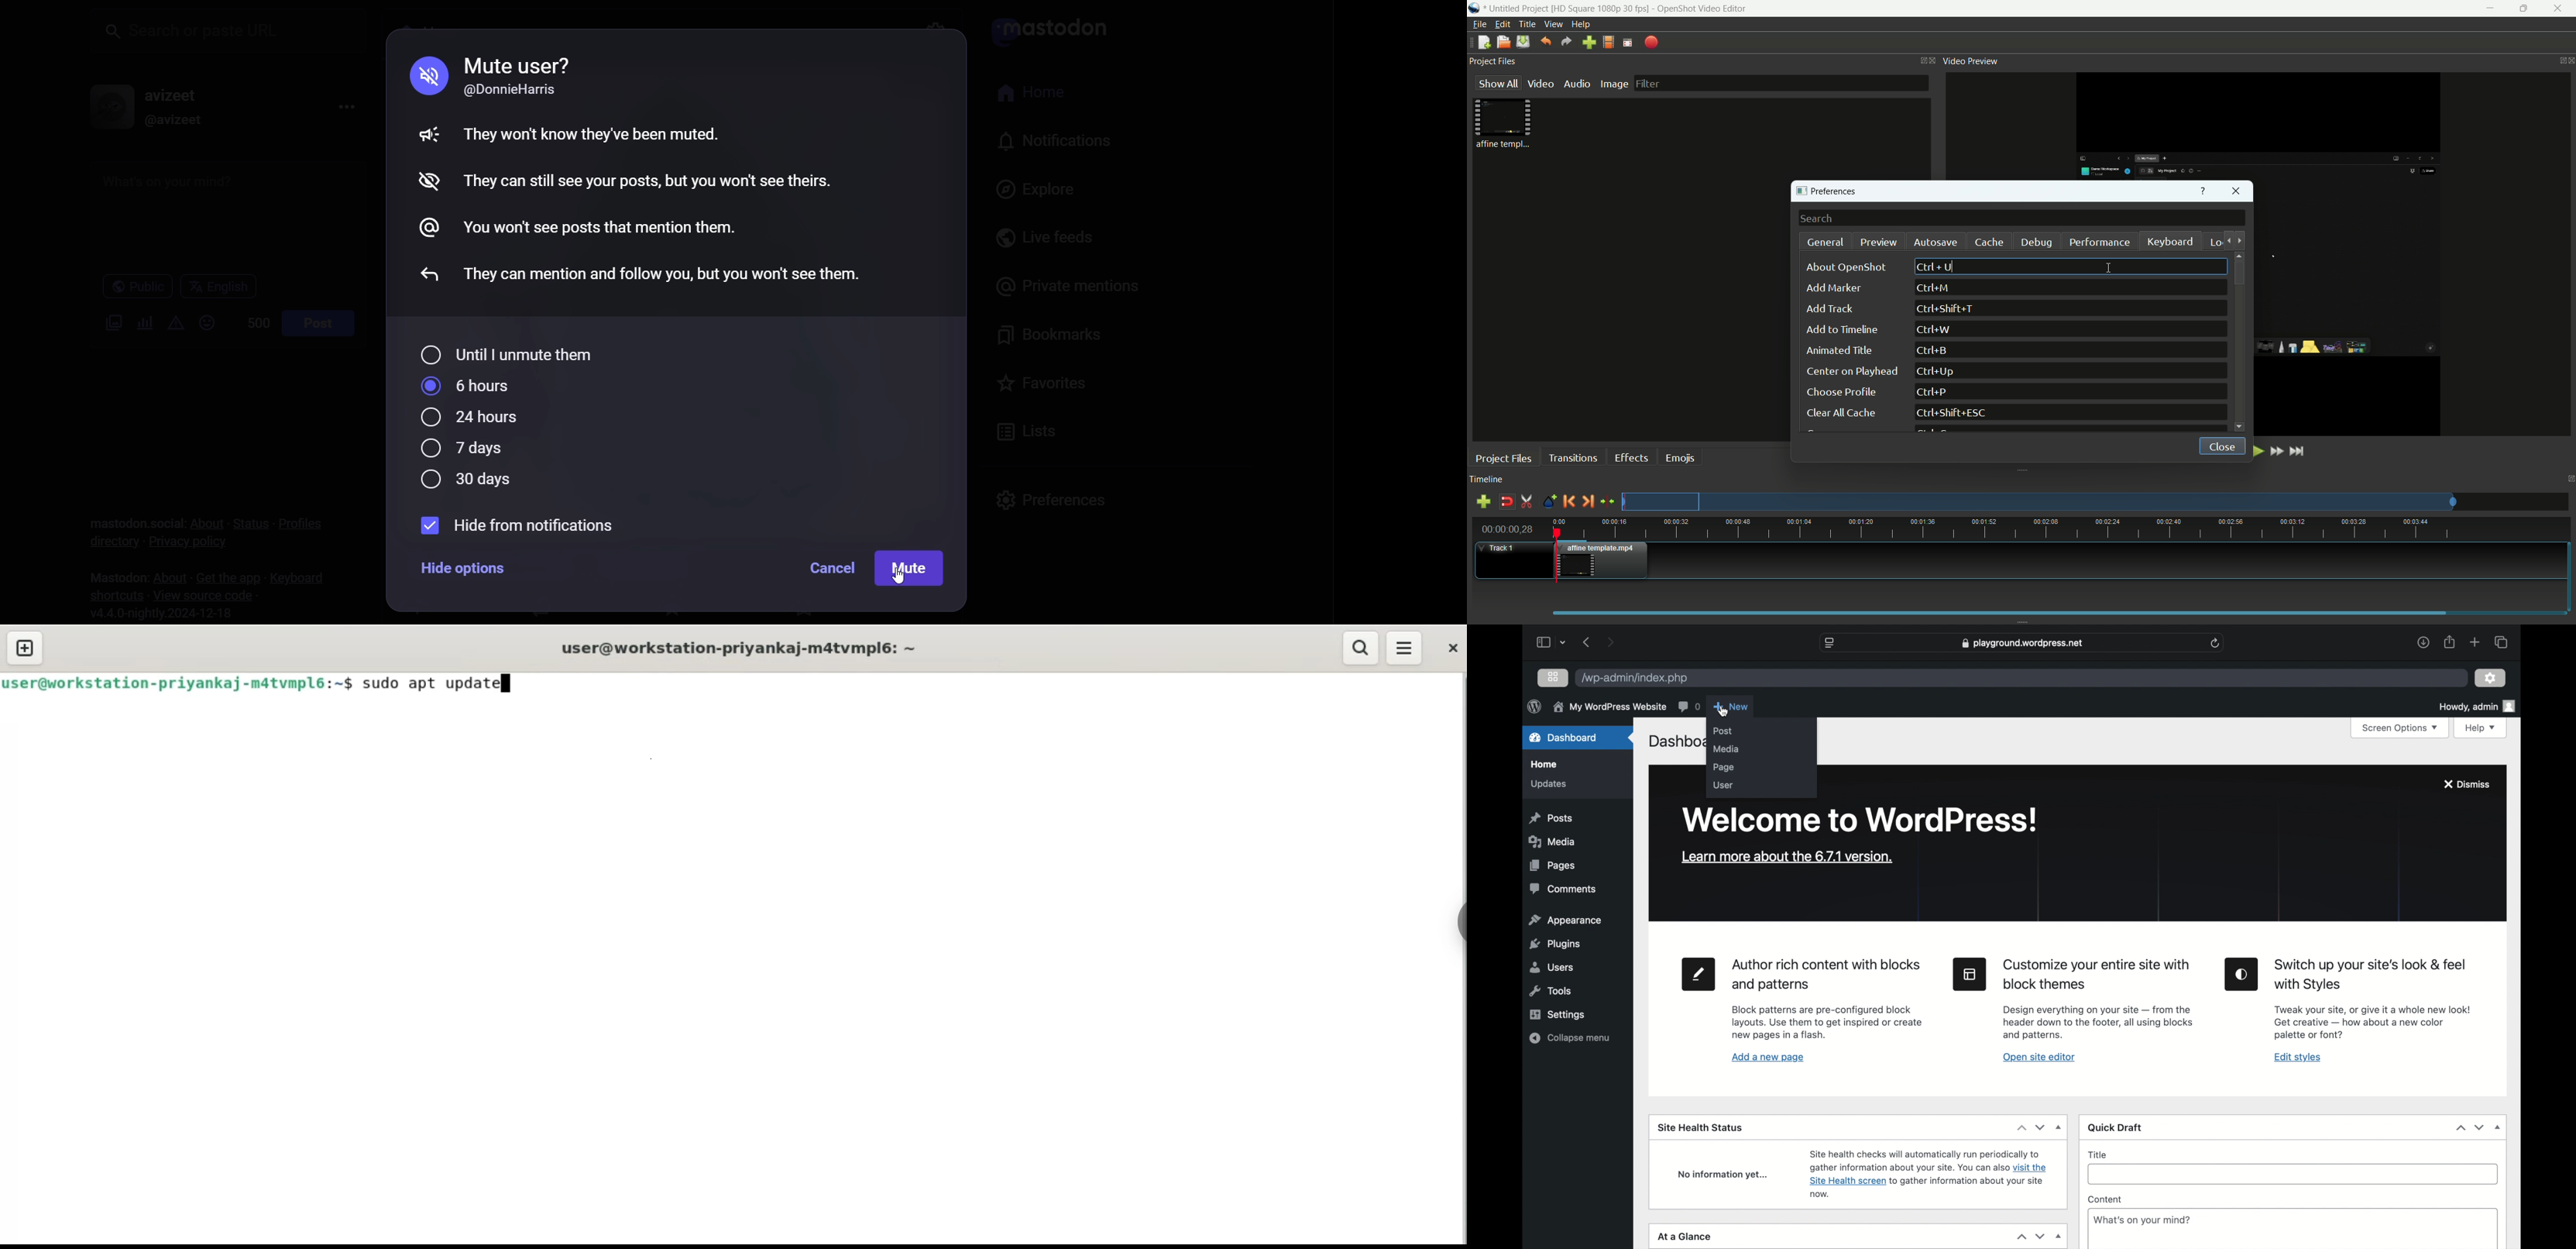 The width and height of the screenshot is (2576, 1260). I want to click on @DonnieHarris, so click(518, 91).